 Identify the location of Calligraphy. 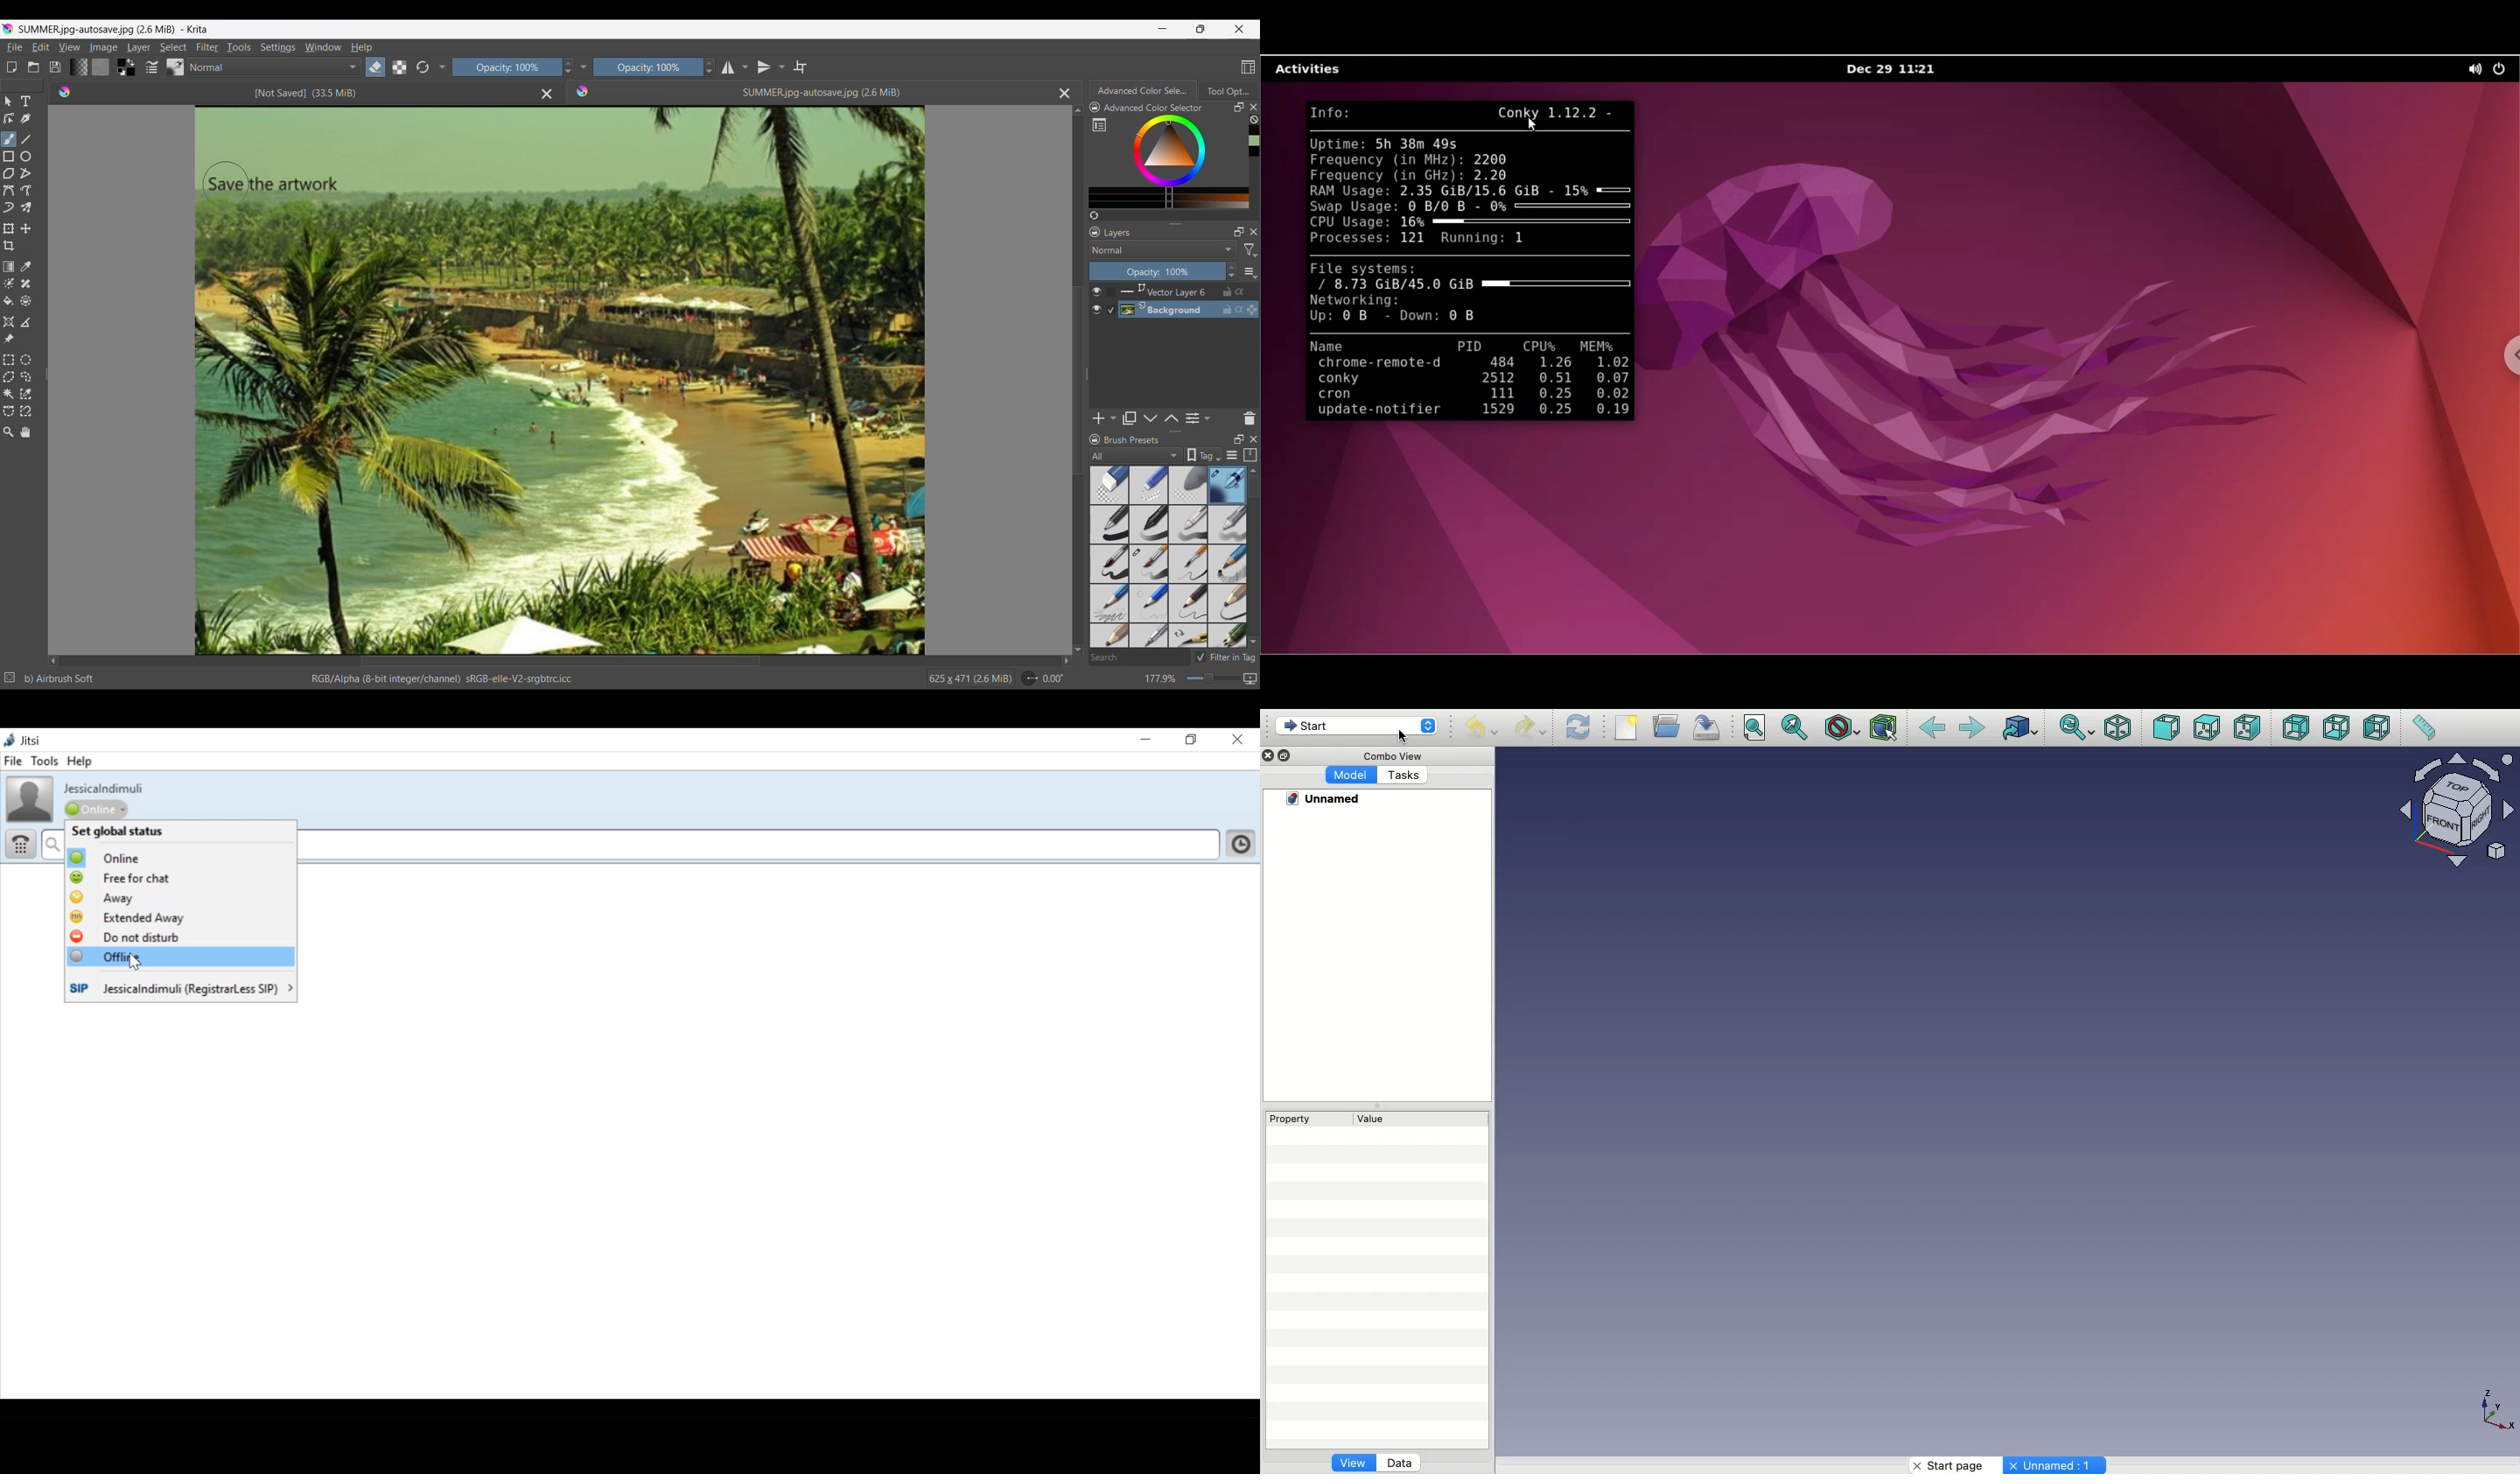
(26, 119).